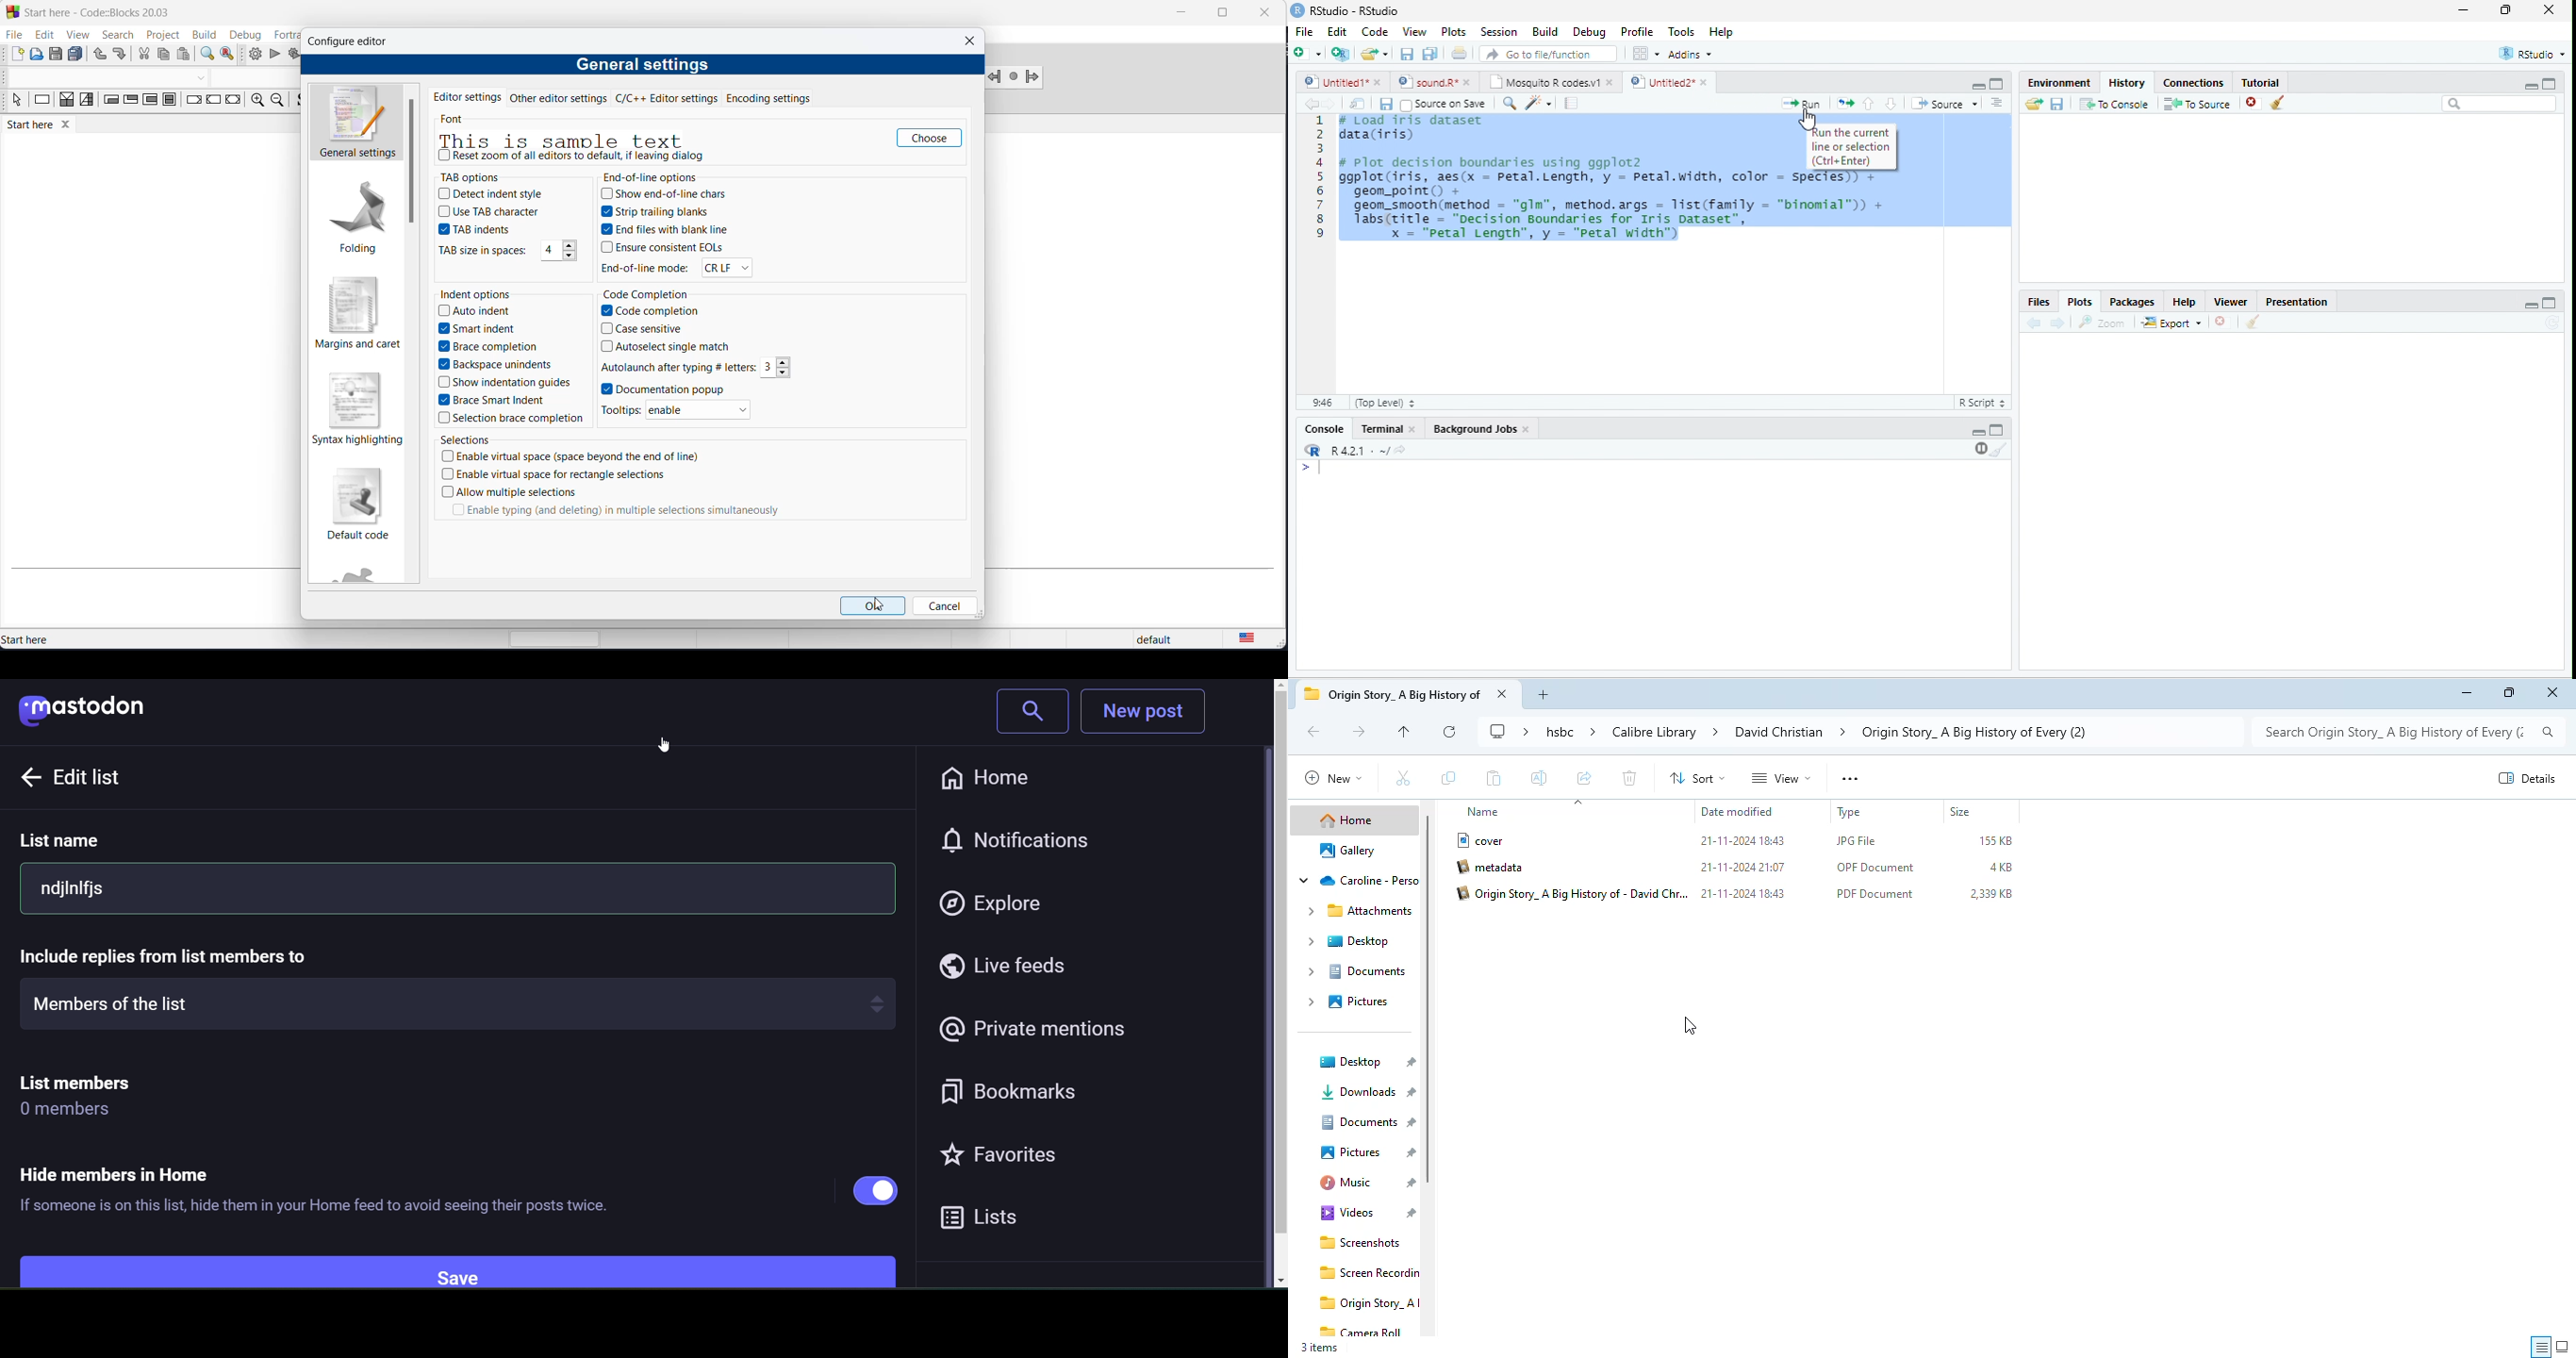 This screenshot has height=1372, width=2576. Describe the element at coordinates (1593, 33) in the screenshot. I see `Debug` at that location.